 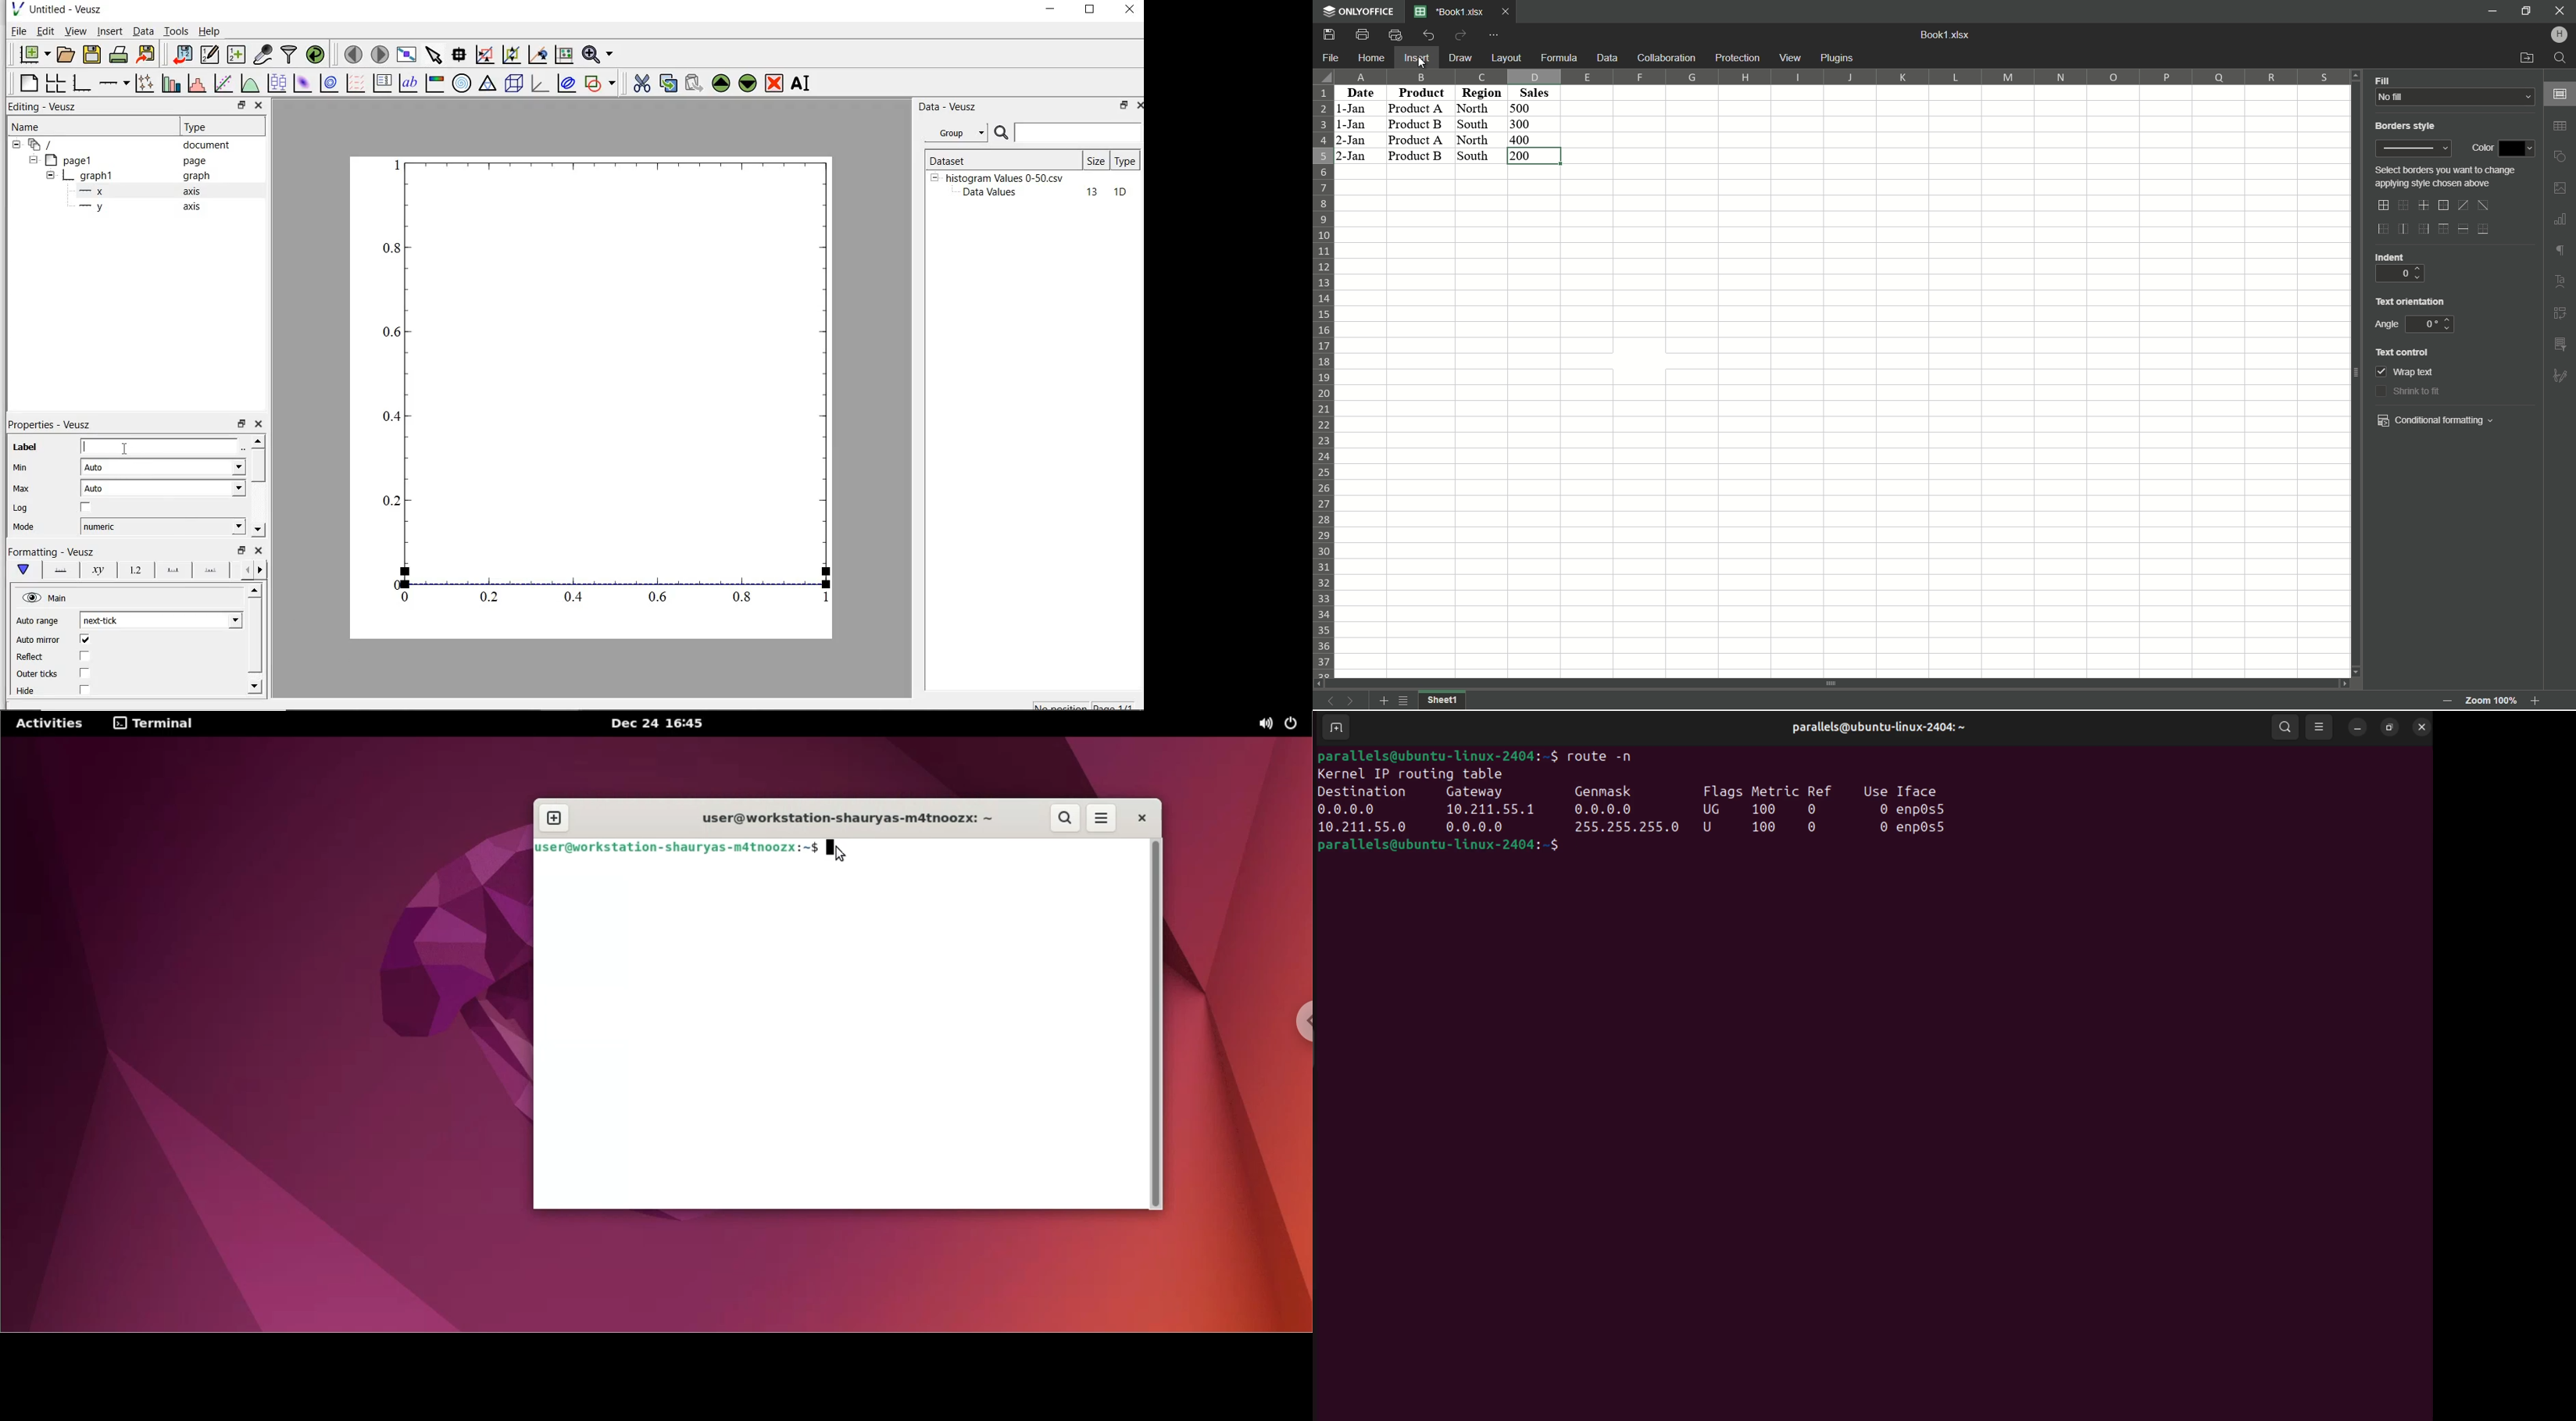 What do you see at coordinates (2446, 701) in the screenshot?
I see `zoom out` at bounding box center [2446, 701].